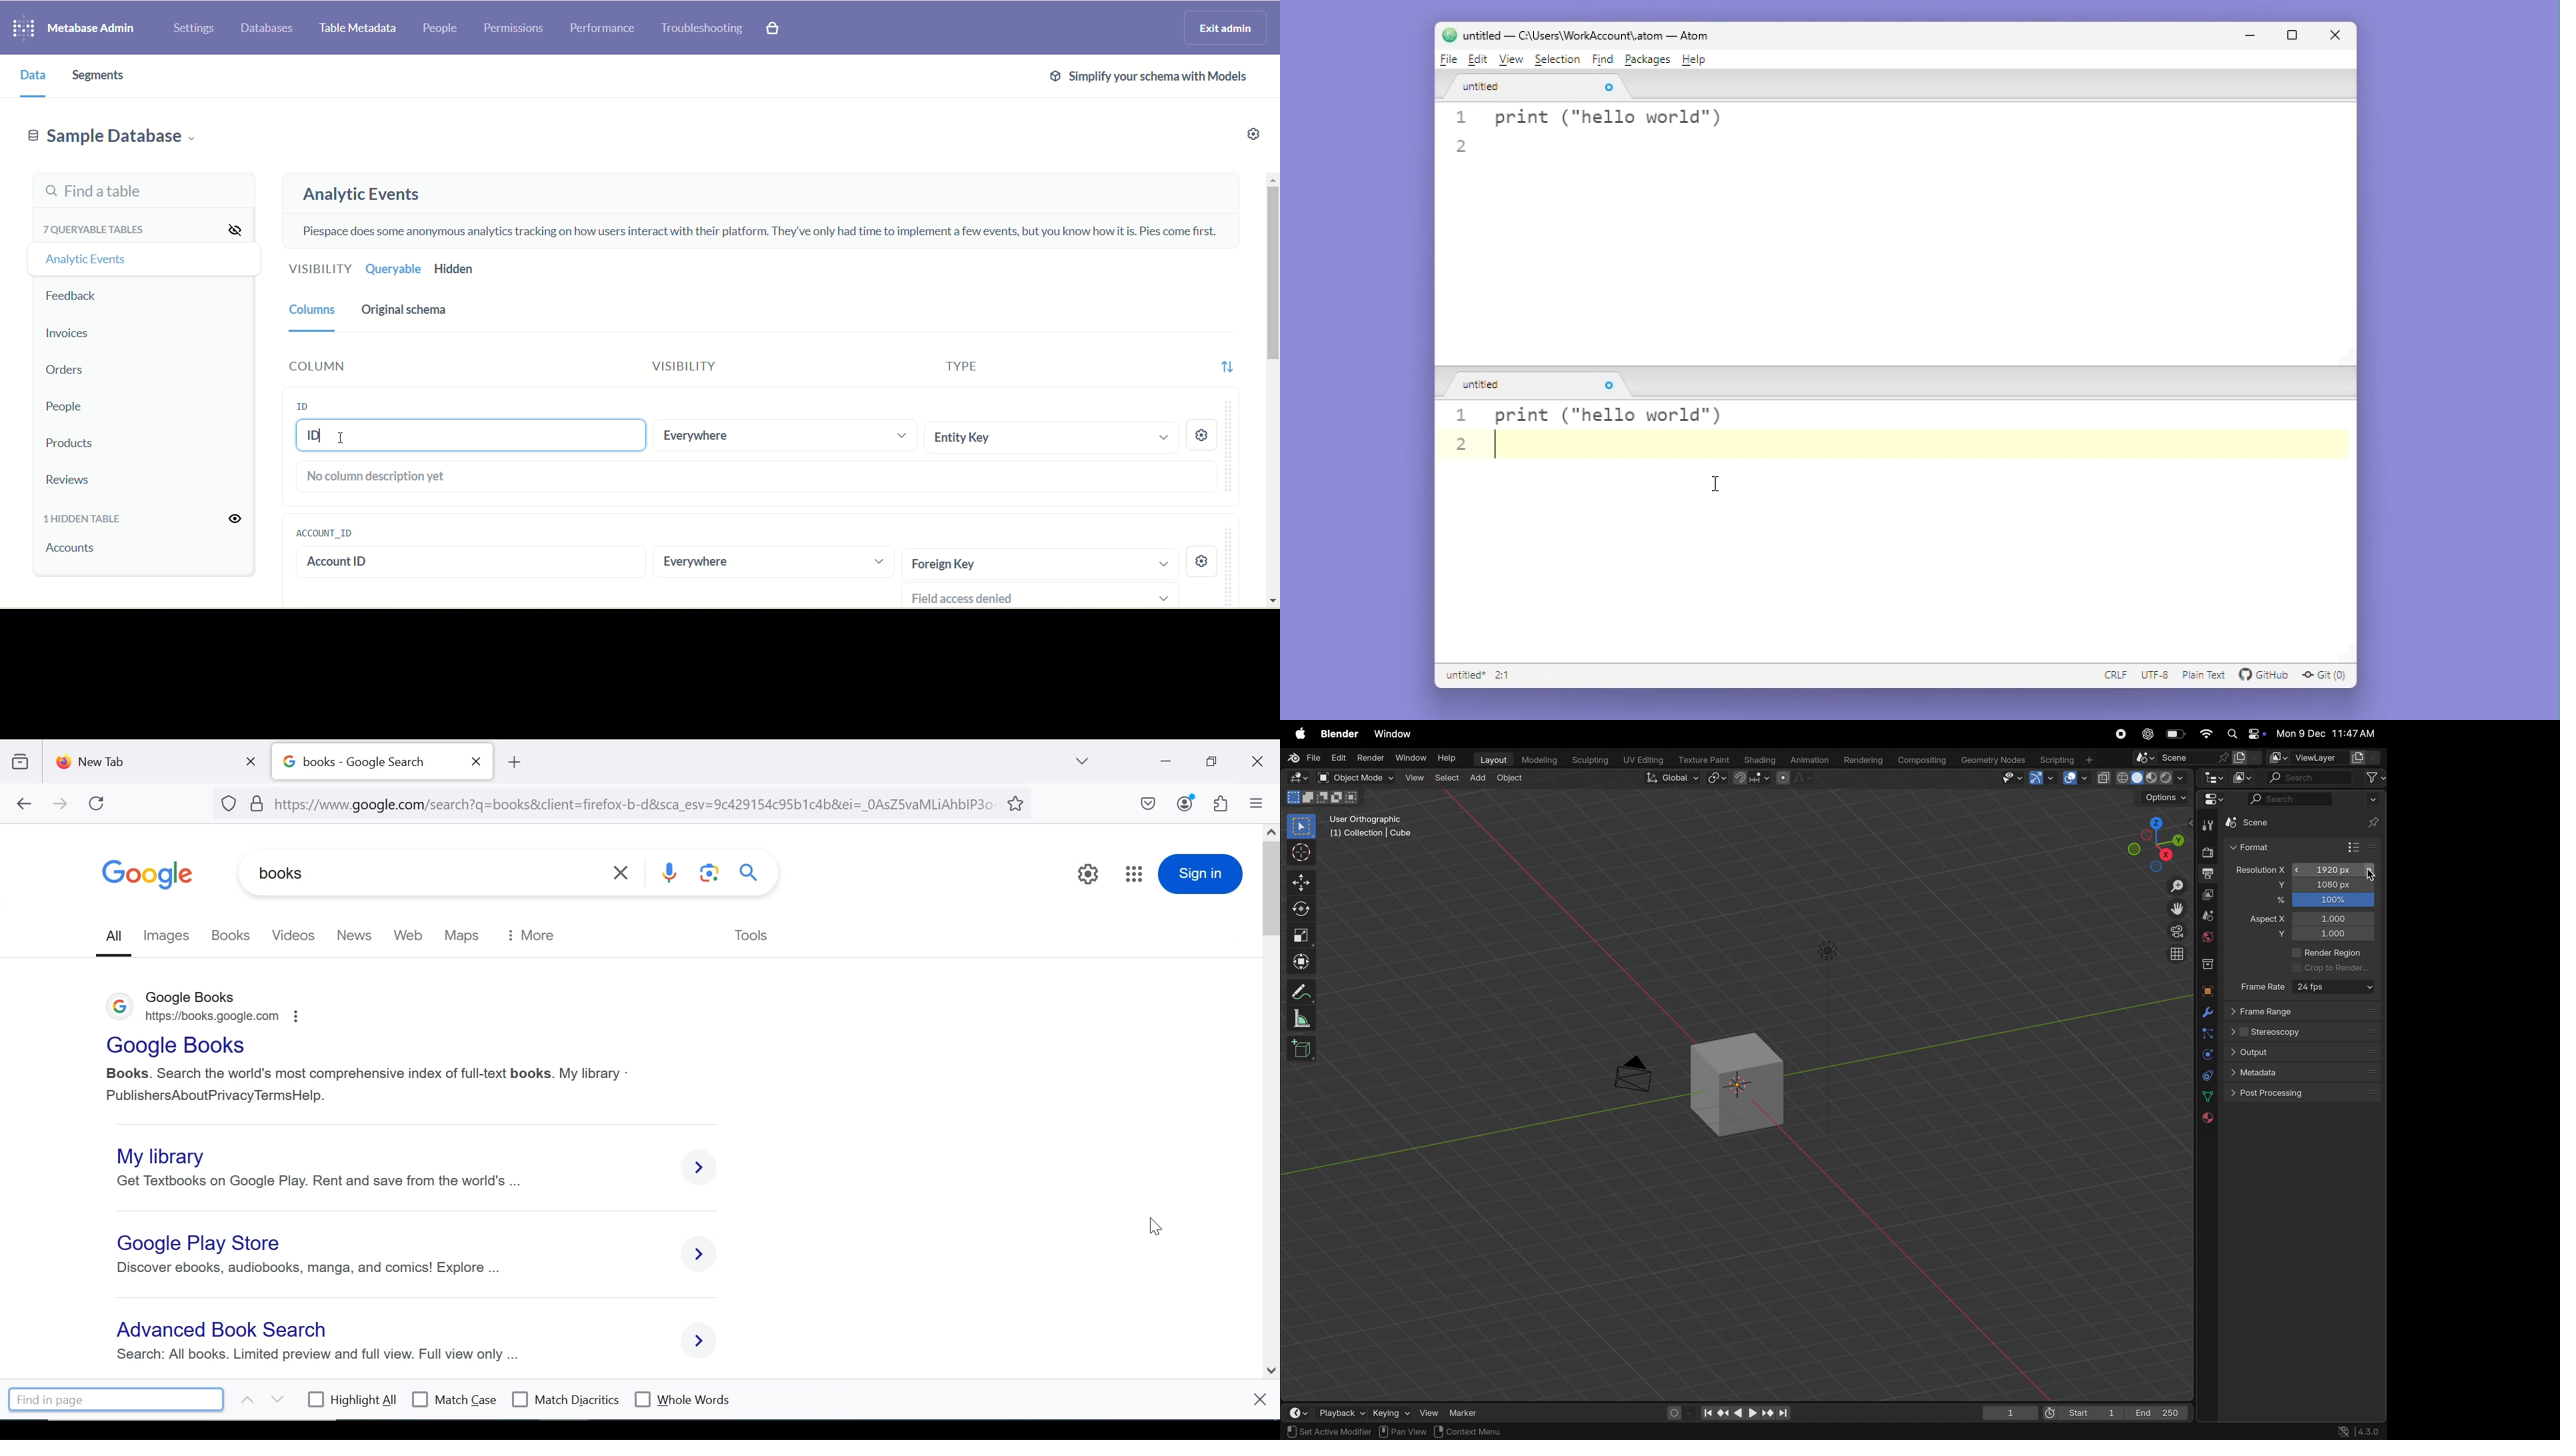 This screenshot has height=1456, width=2576. Describe the element at coordinates (1299, 1412) in the screenshot. I see `time frame` at that location.